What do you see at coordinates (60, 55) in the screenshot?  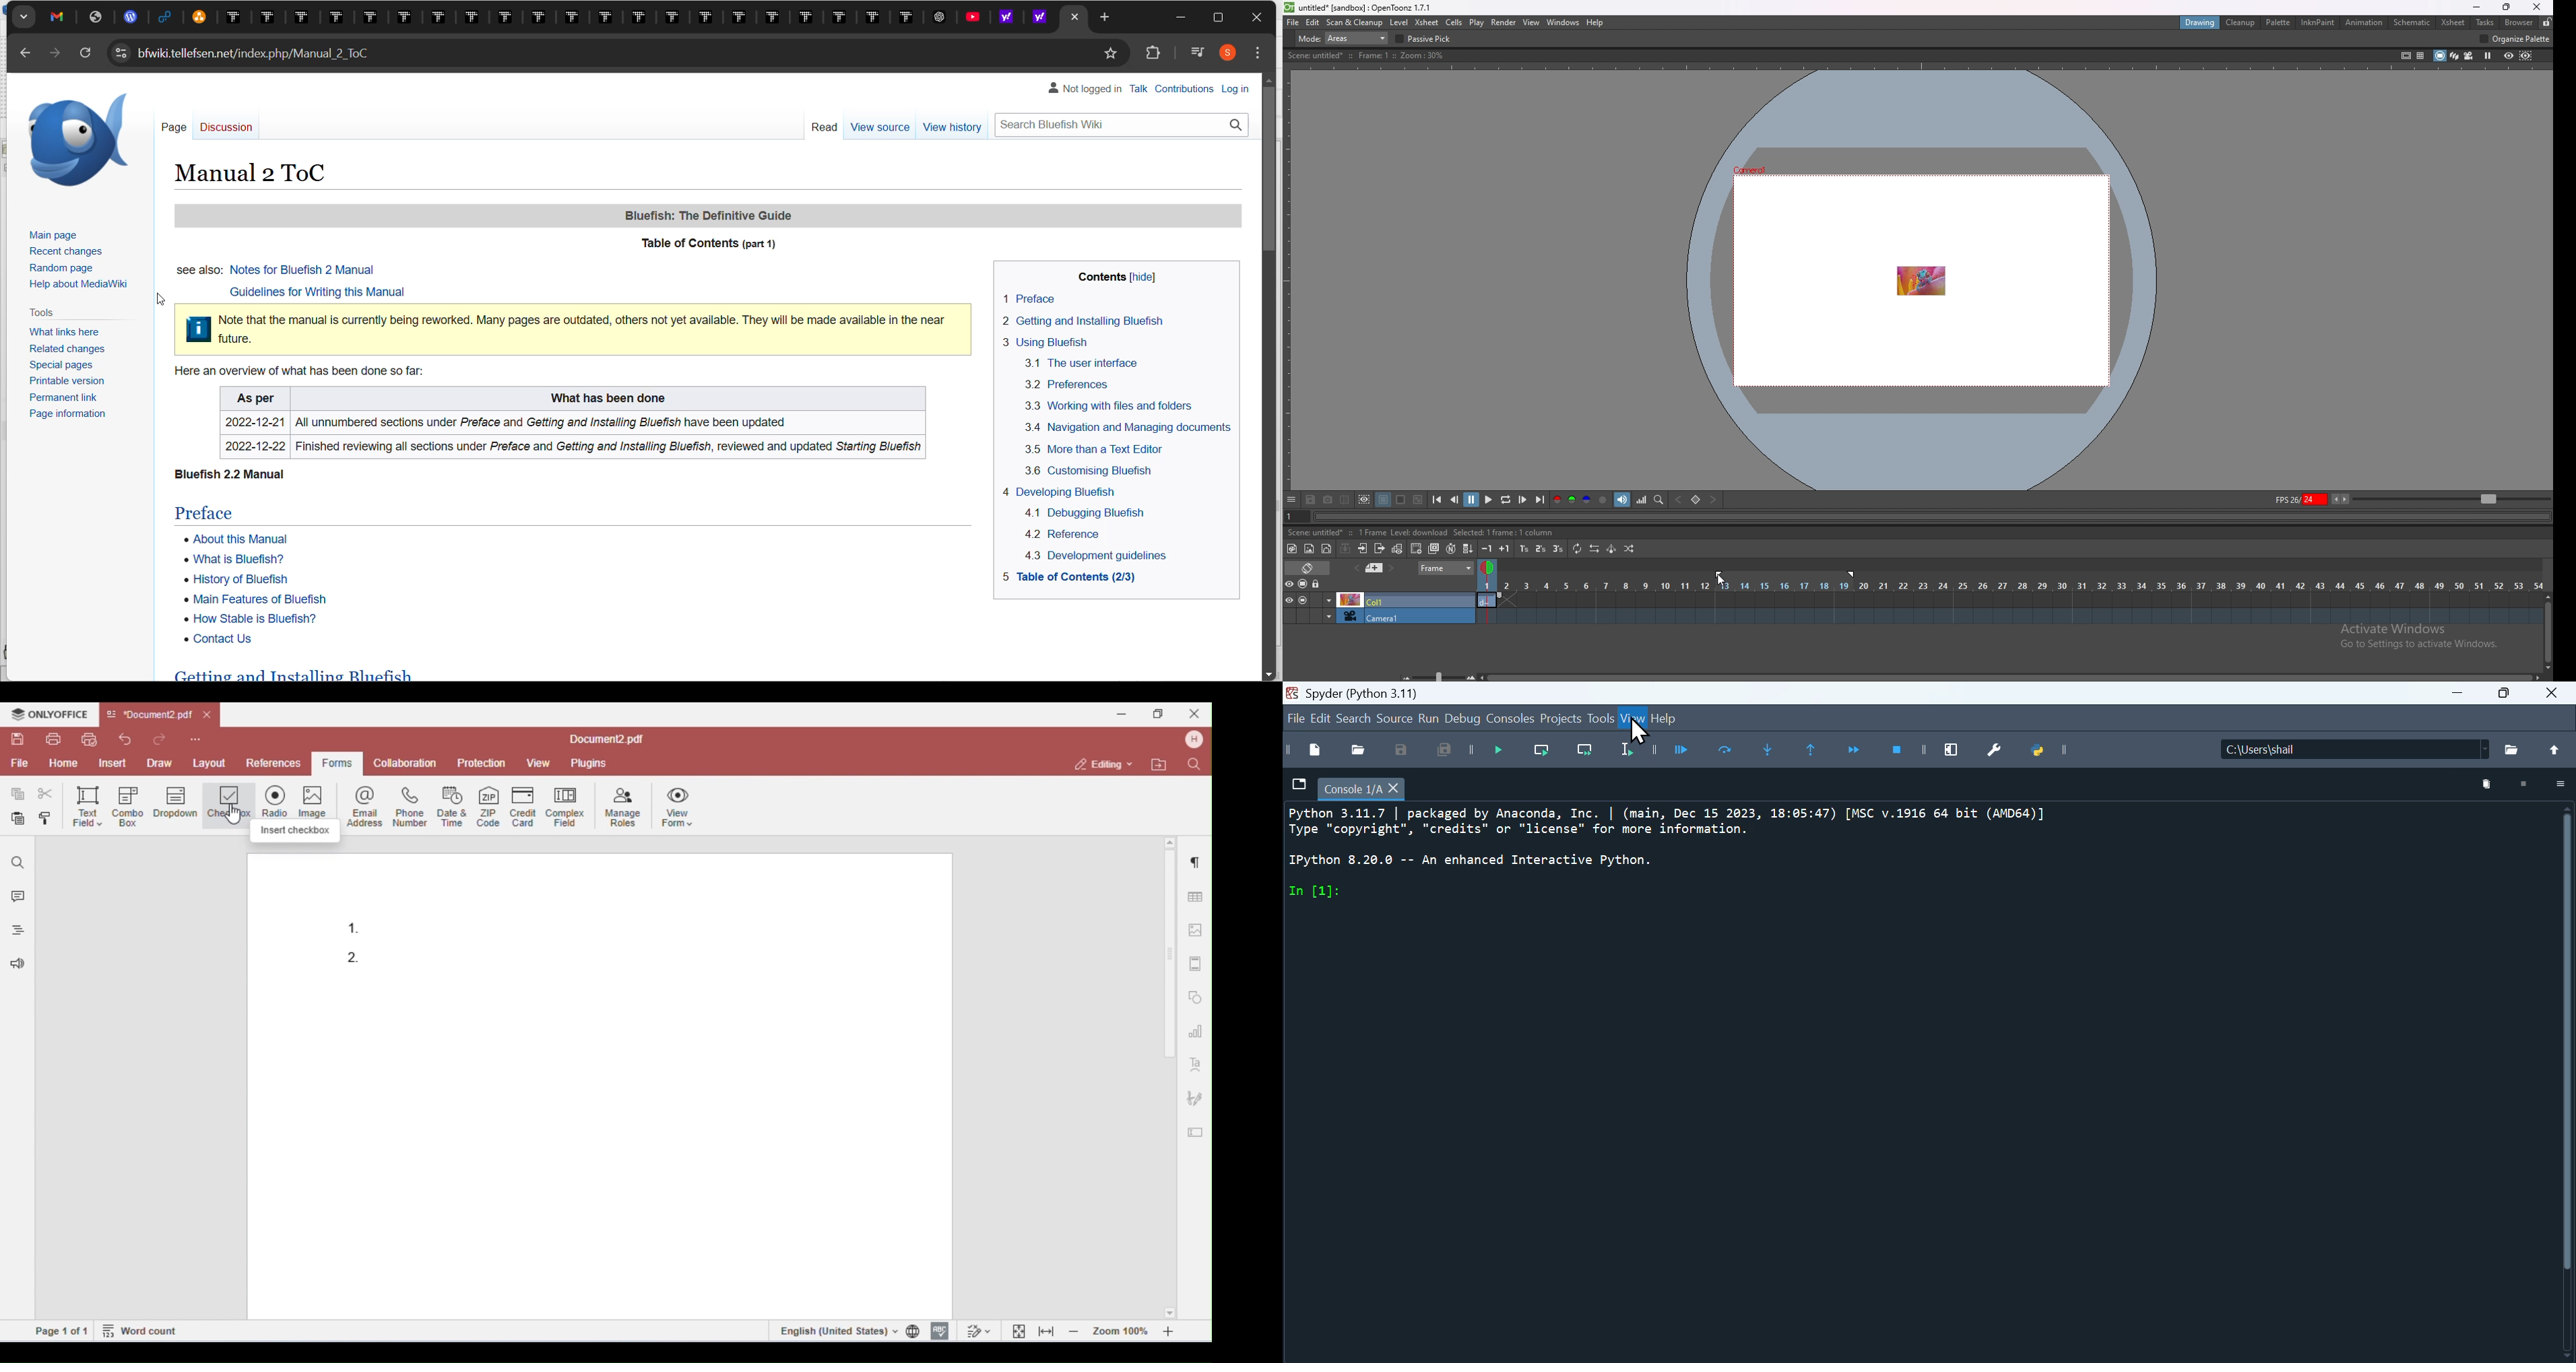 I see `Next page` at bounding box center [60, 55].